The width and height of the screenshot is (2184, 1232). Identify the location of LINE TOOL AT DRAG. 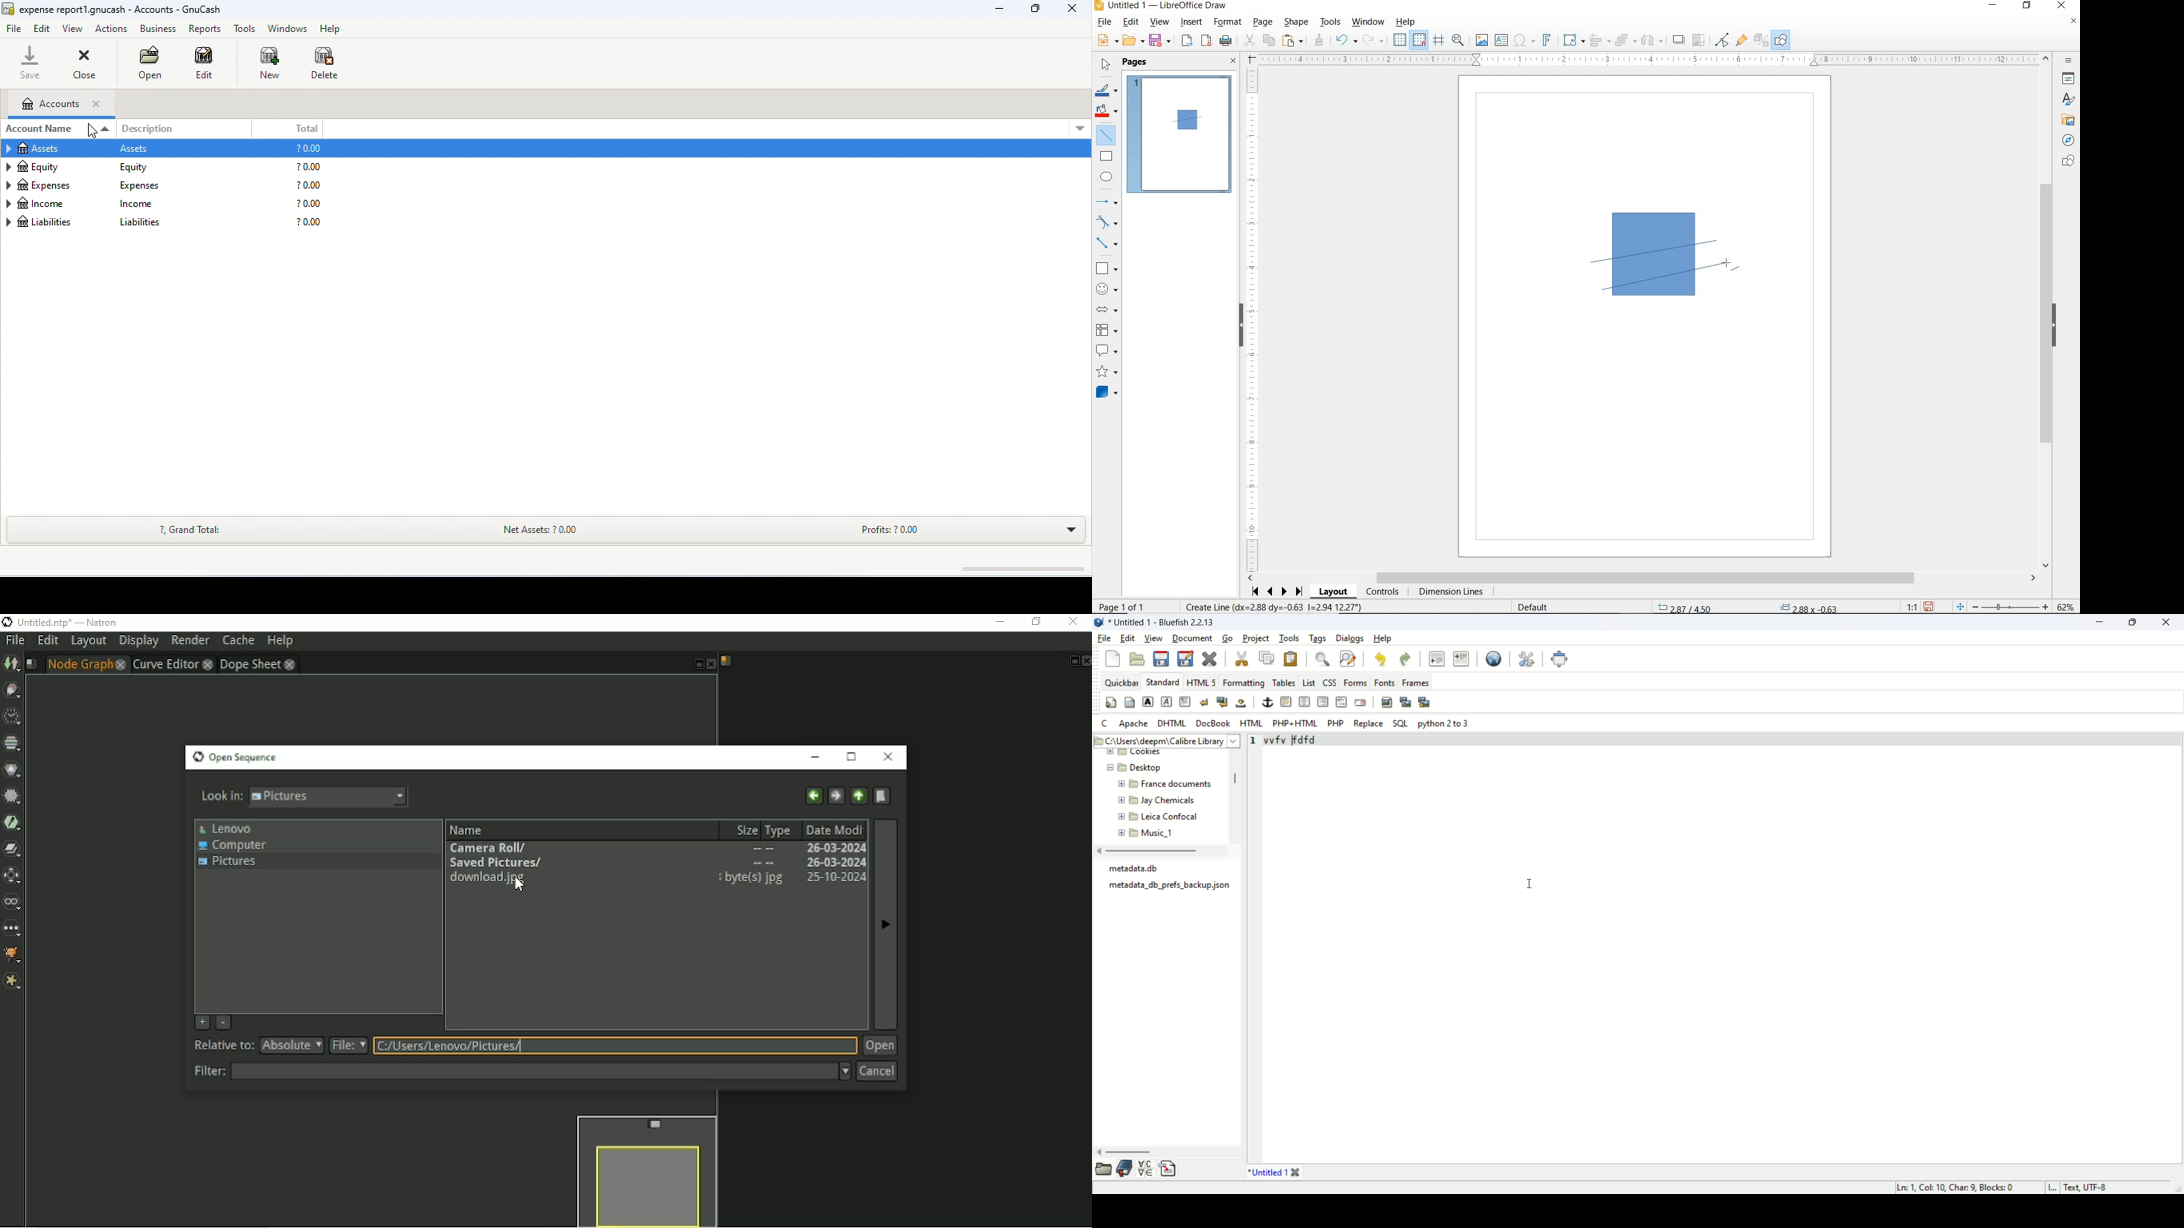
(1718, 240).